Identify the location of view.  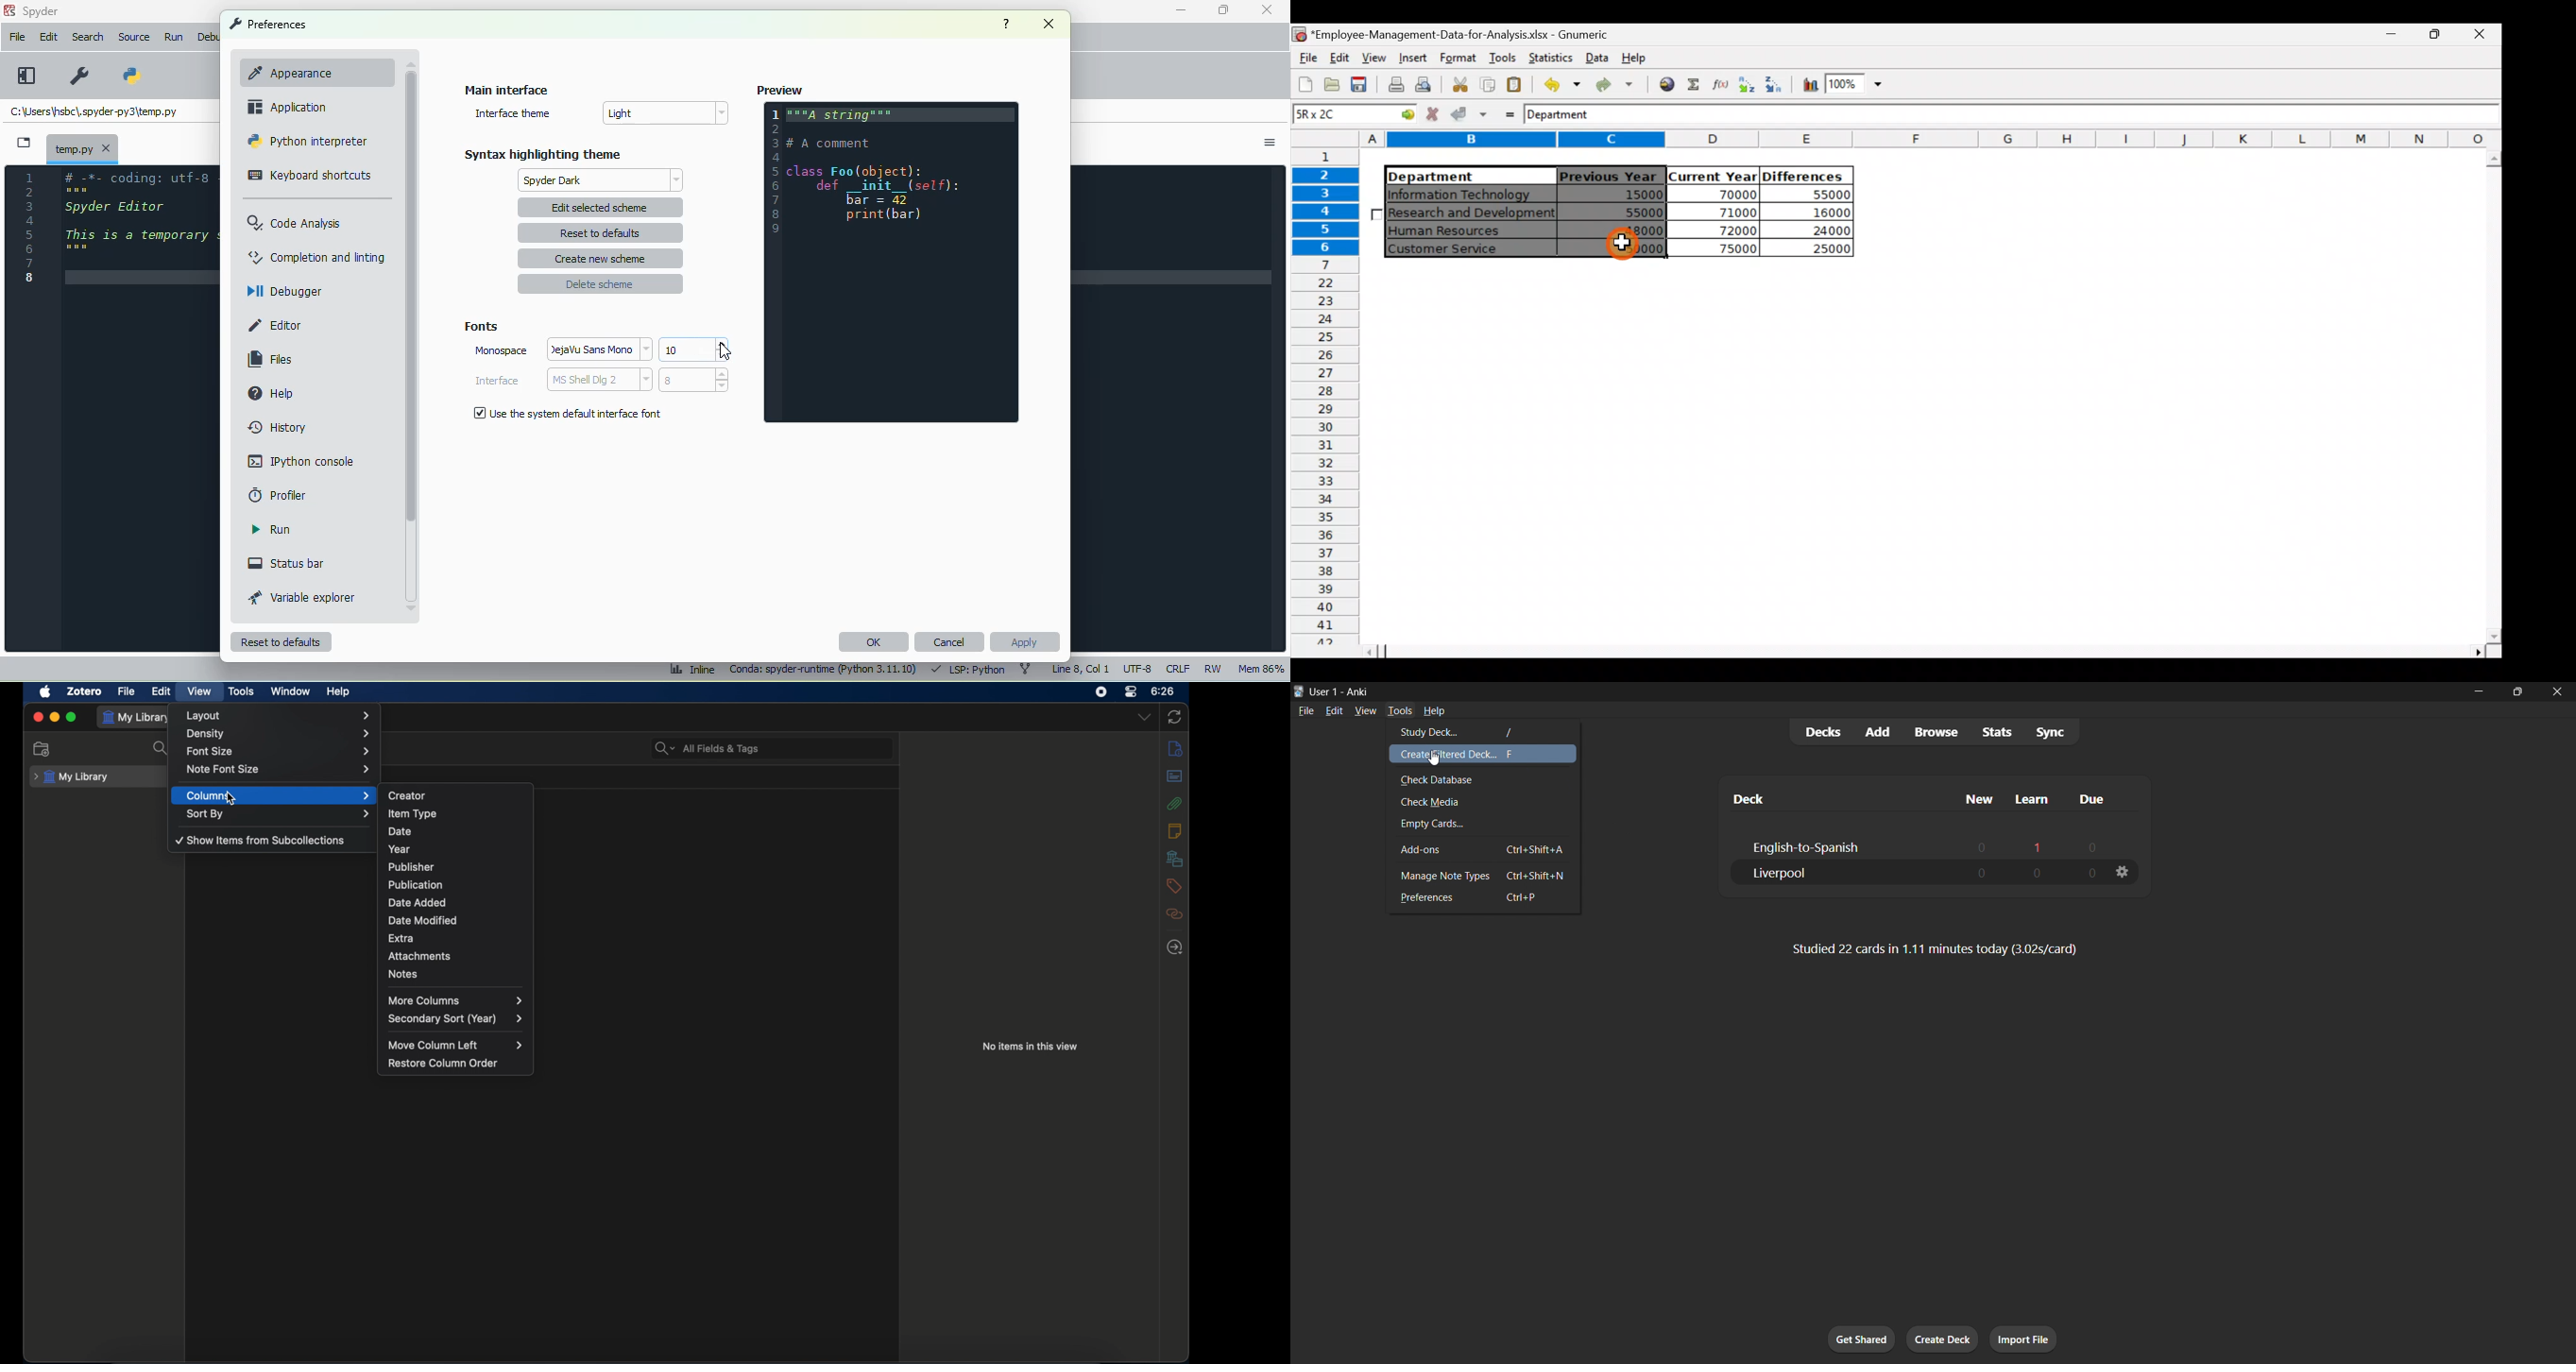
(200, 691).